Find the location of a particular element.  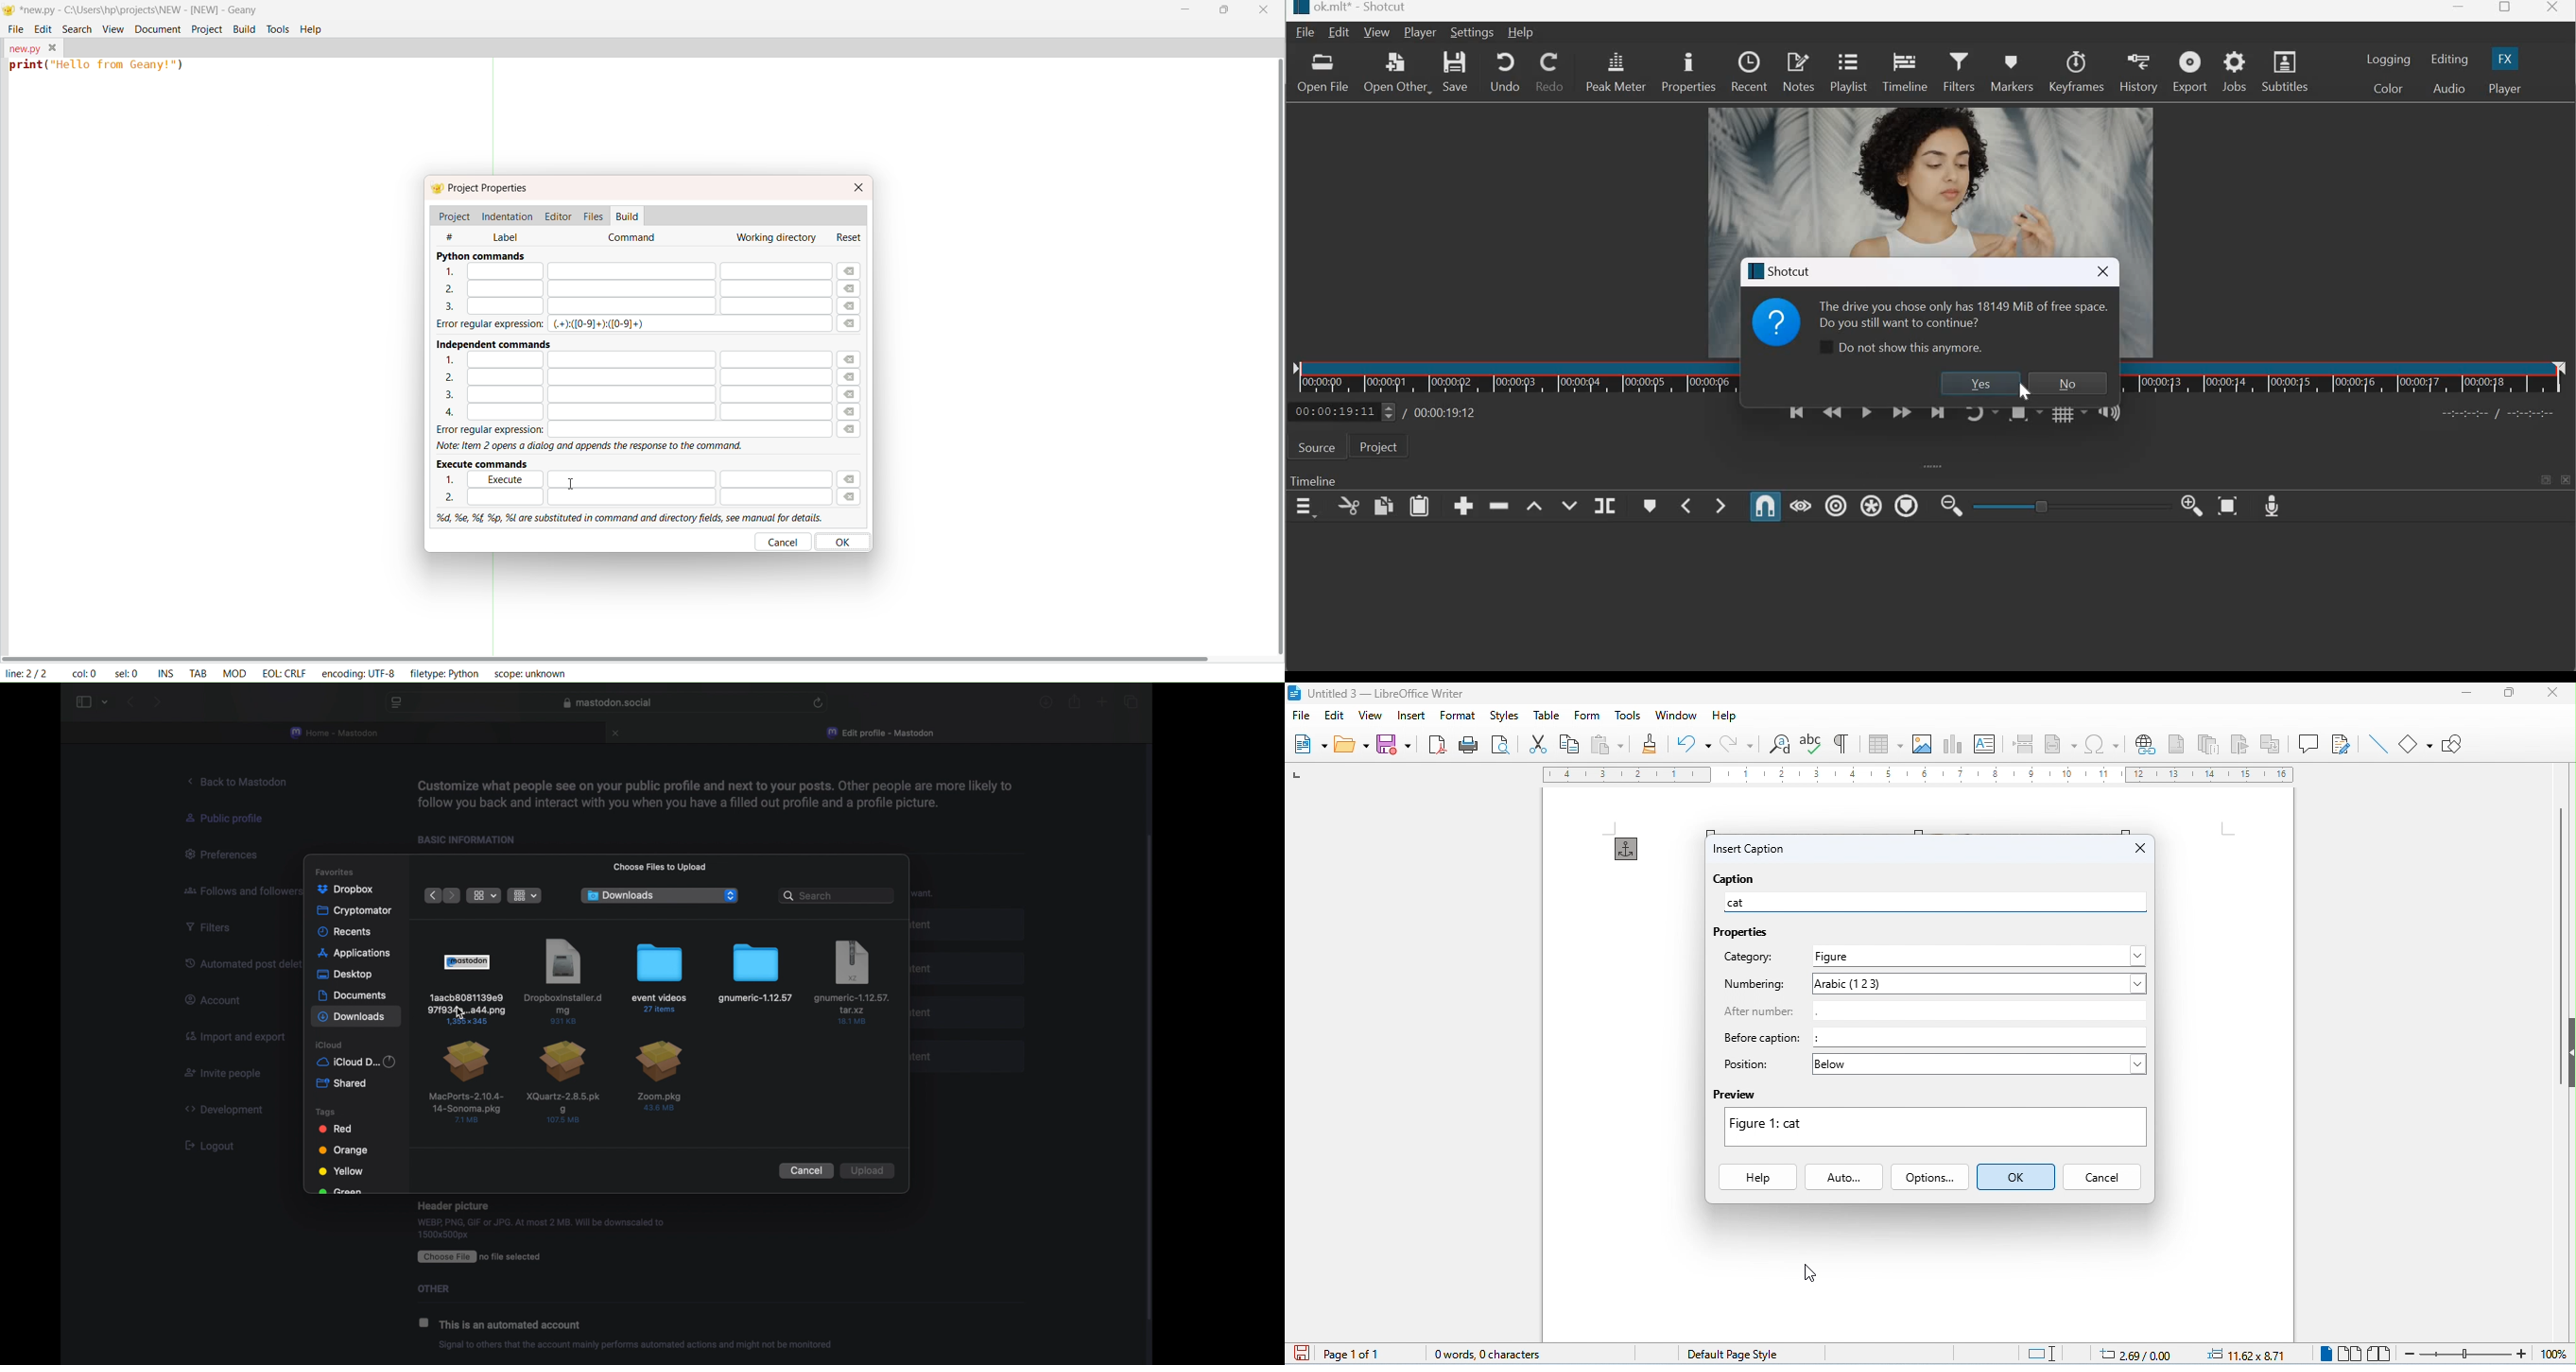

insert caption is located at coordinates (1753, 851).